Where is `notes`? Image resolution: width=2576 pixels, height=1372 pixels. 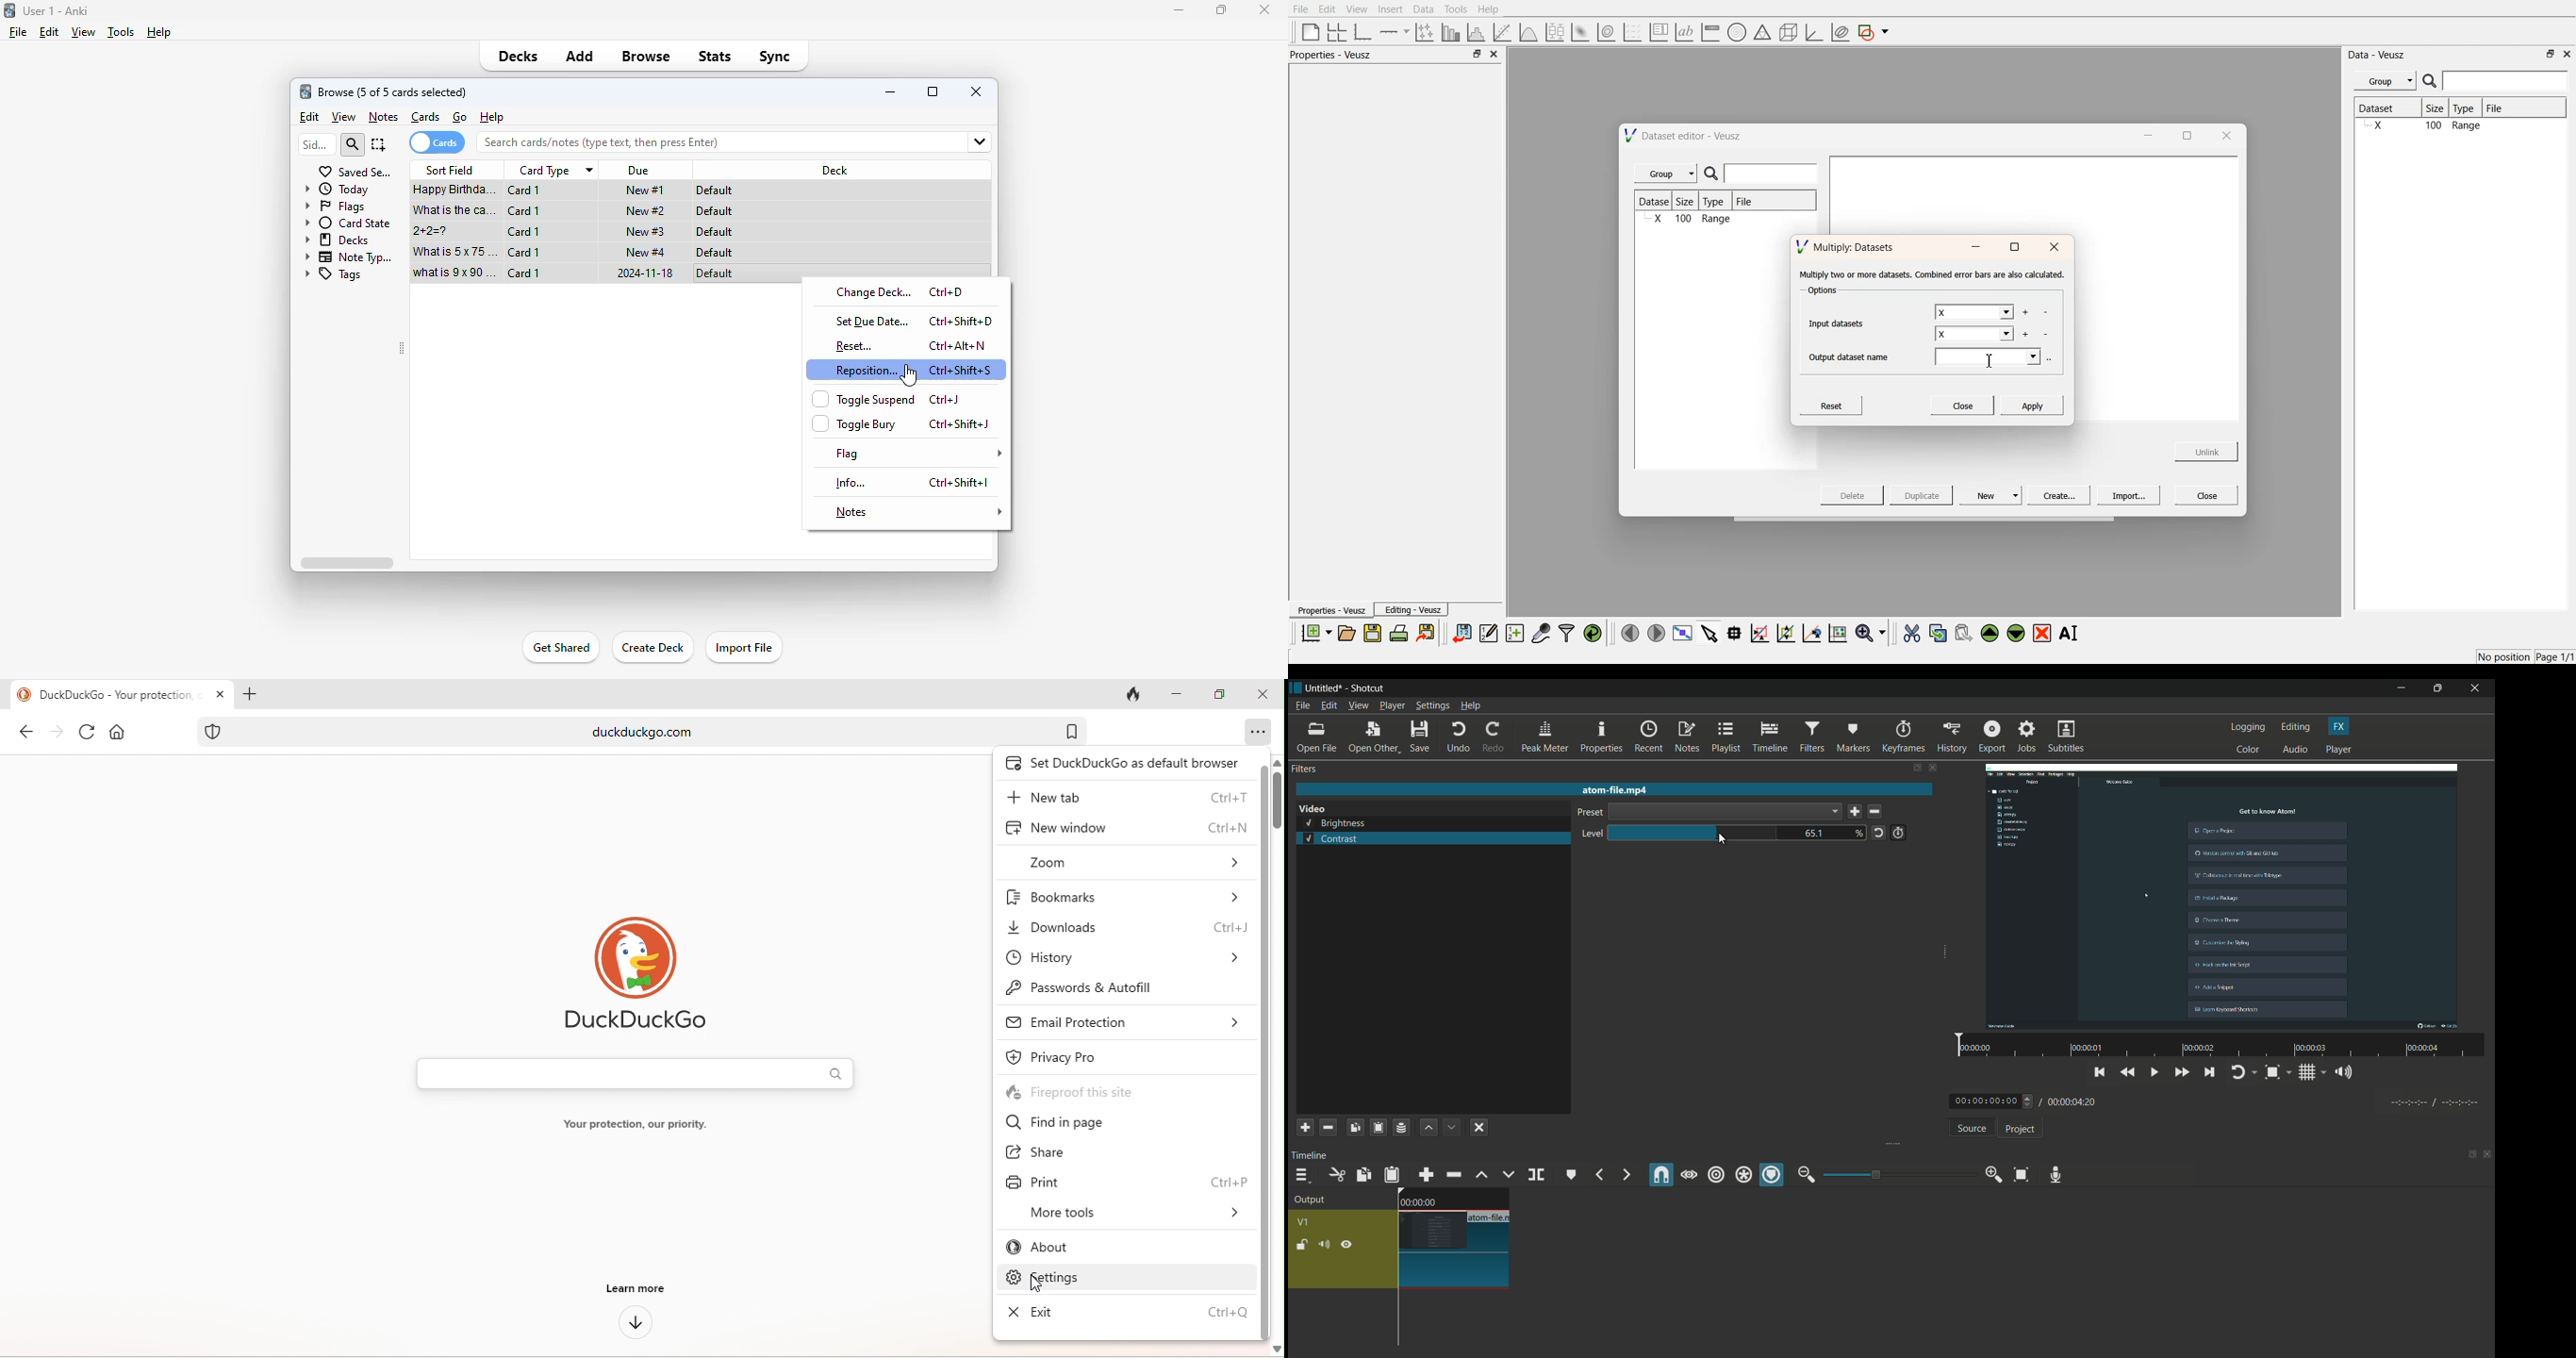 notes is located at coordinates (921, 511).